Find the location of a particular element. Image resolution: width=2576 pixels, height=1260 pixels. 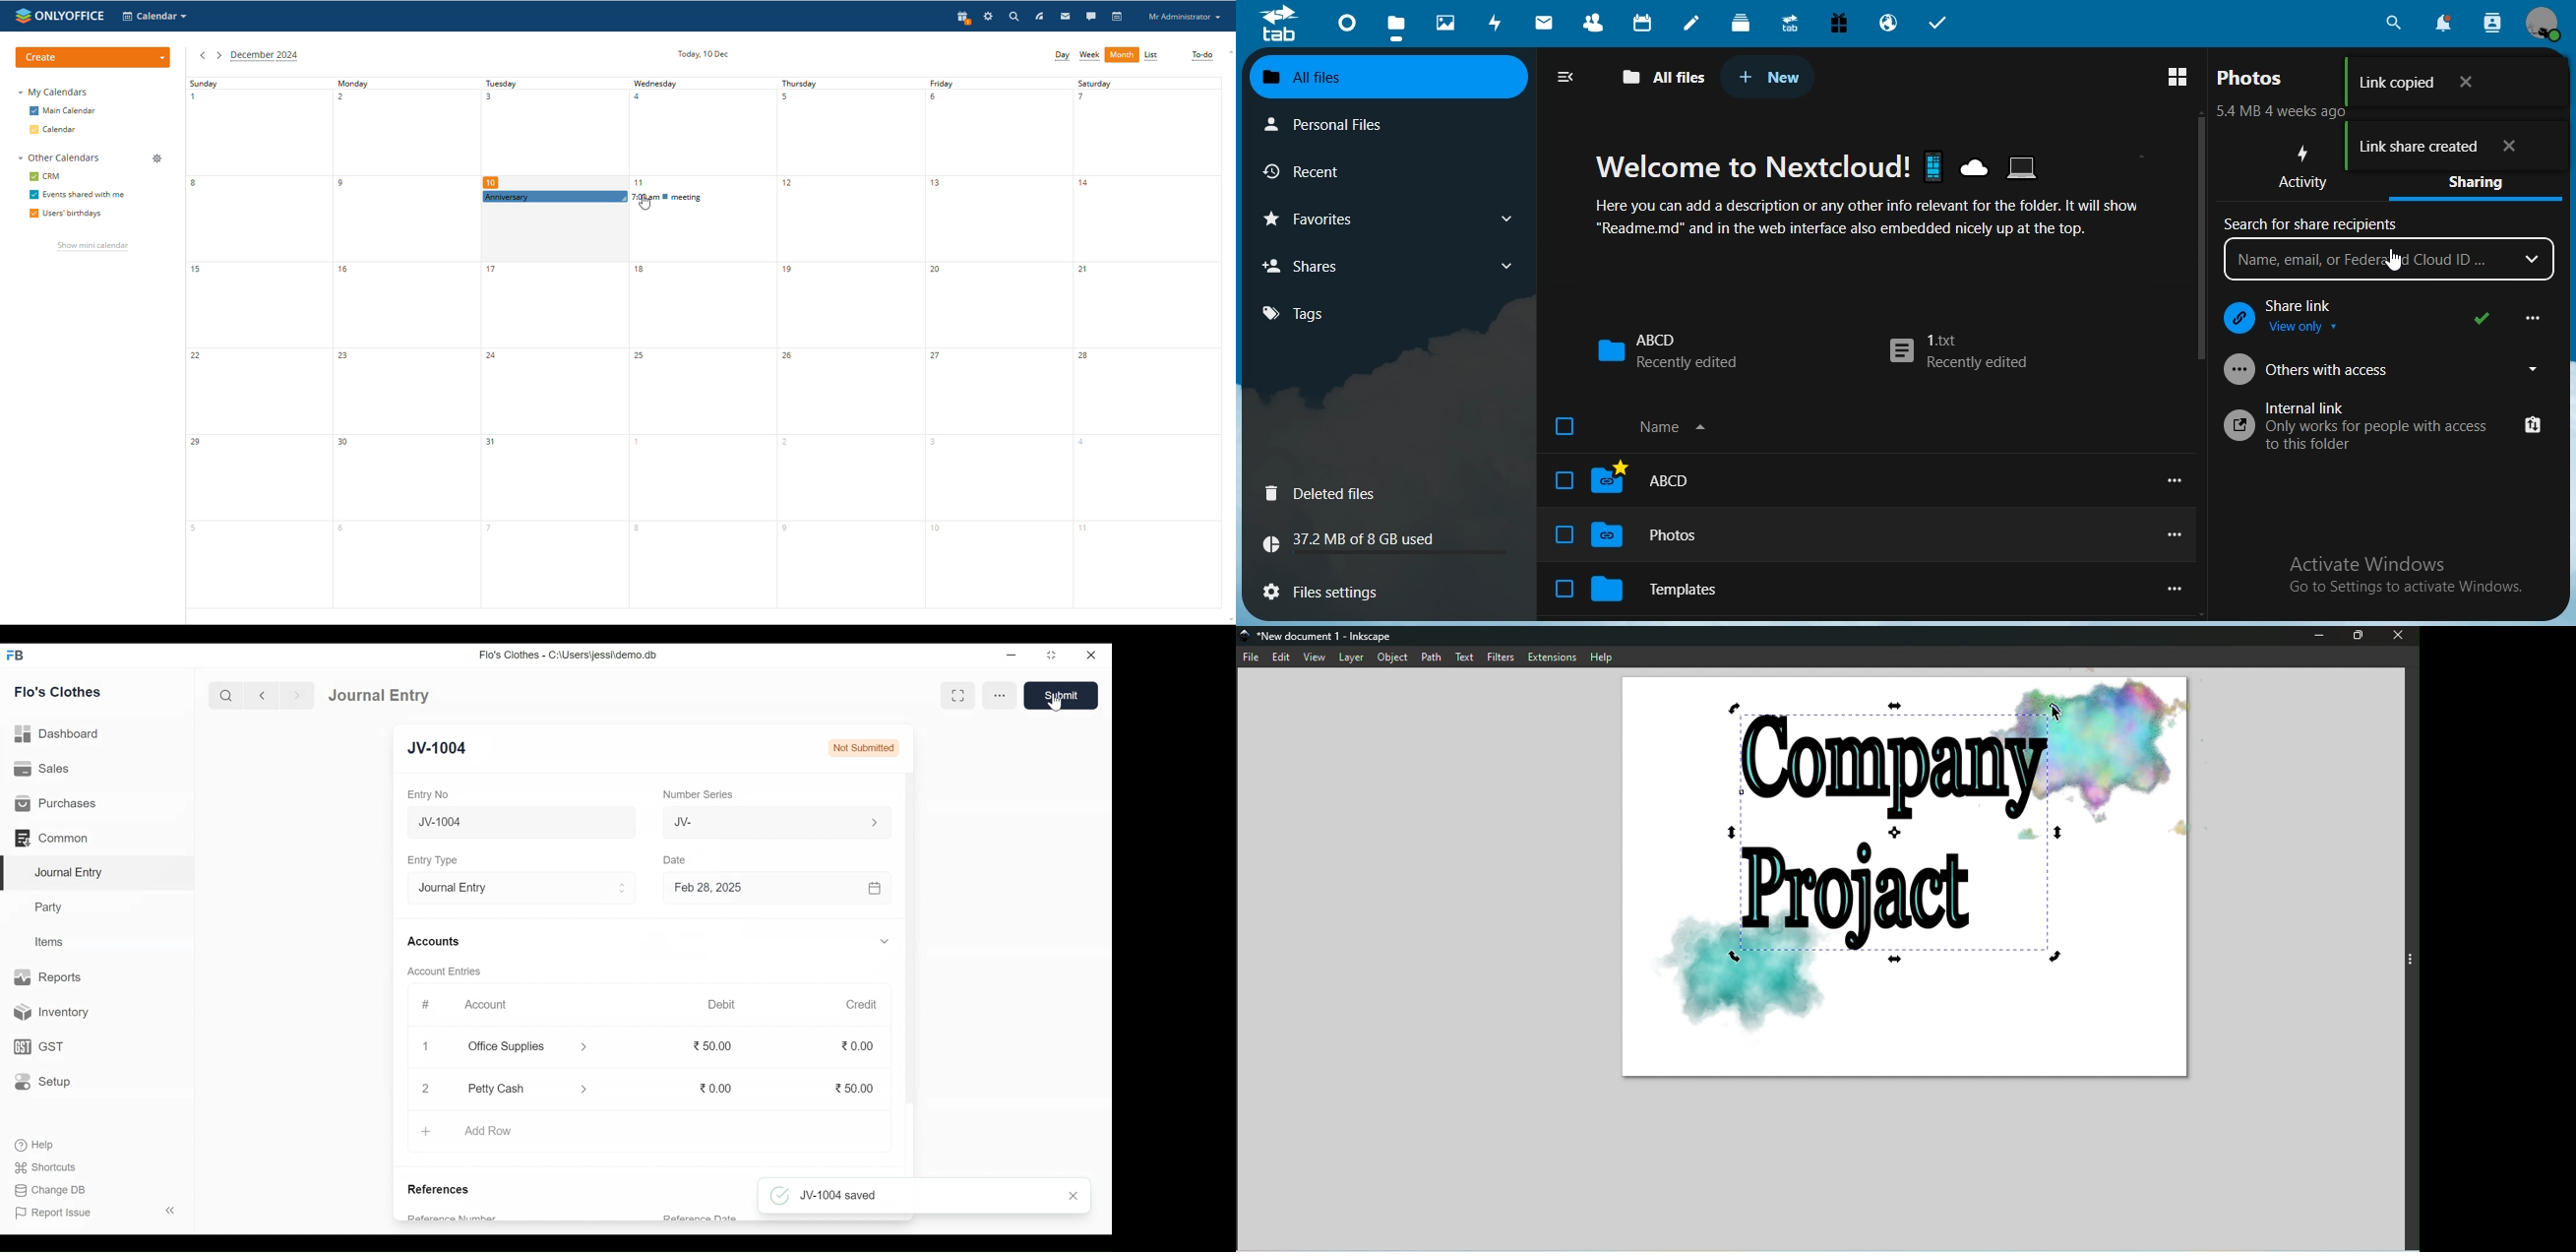

text is located at coordinates (2287, 113).